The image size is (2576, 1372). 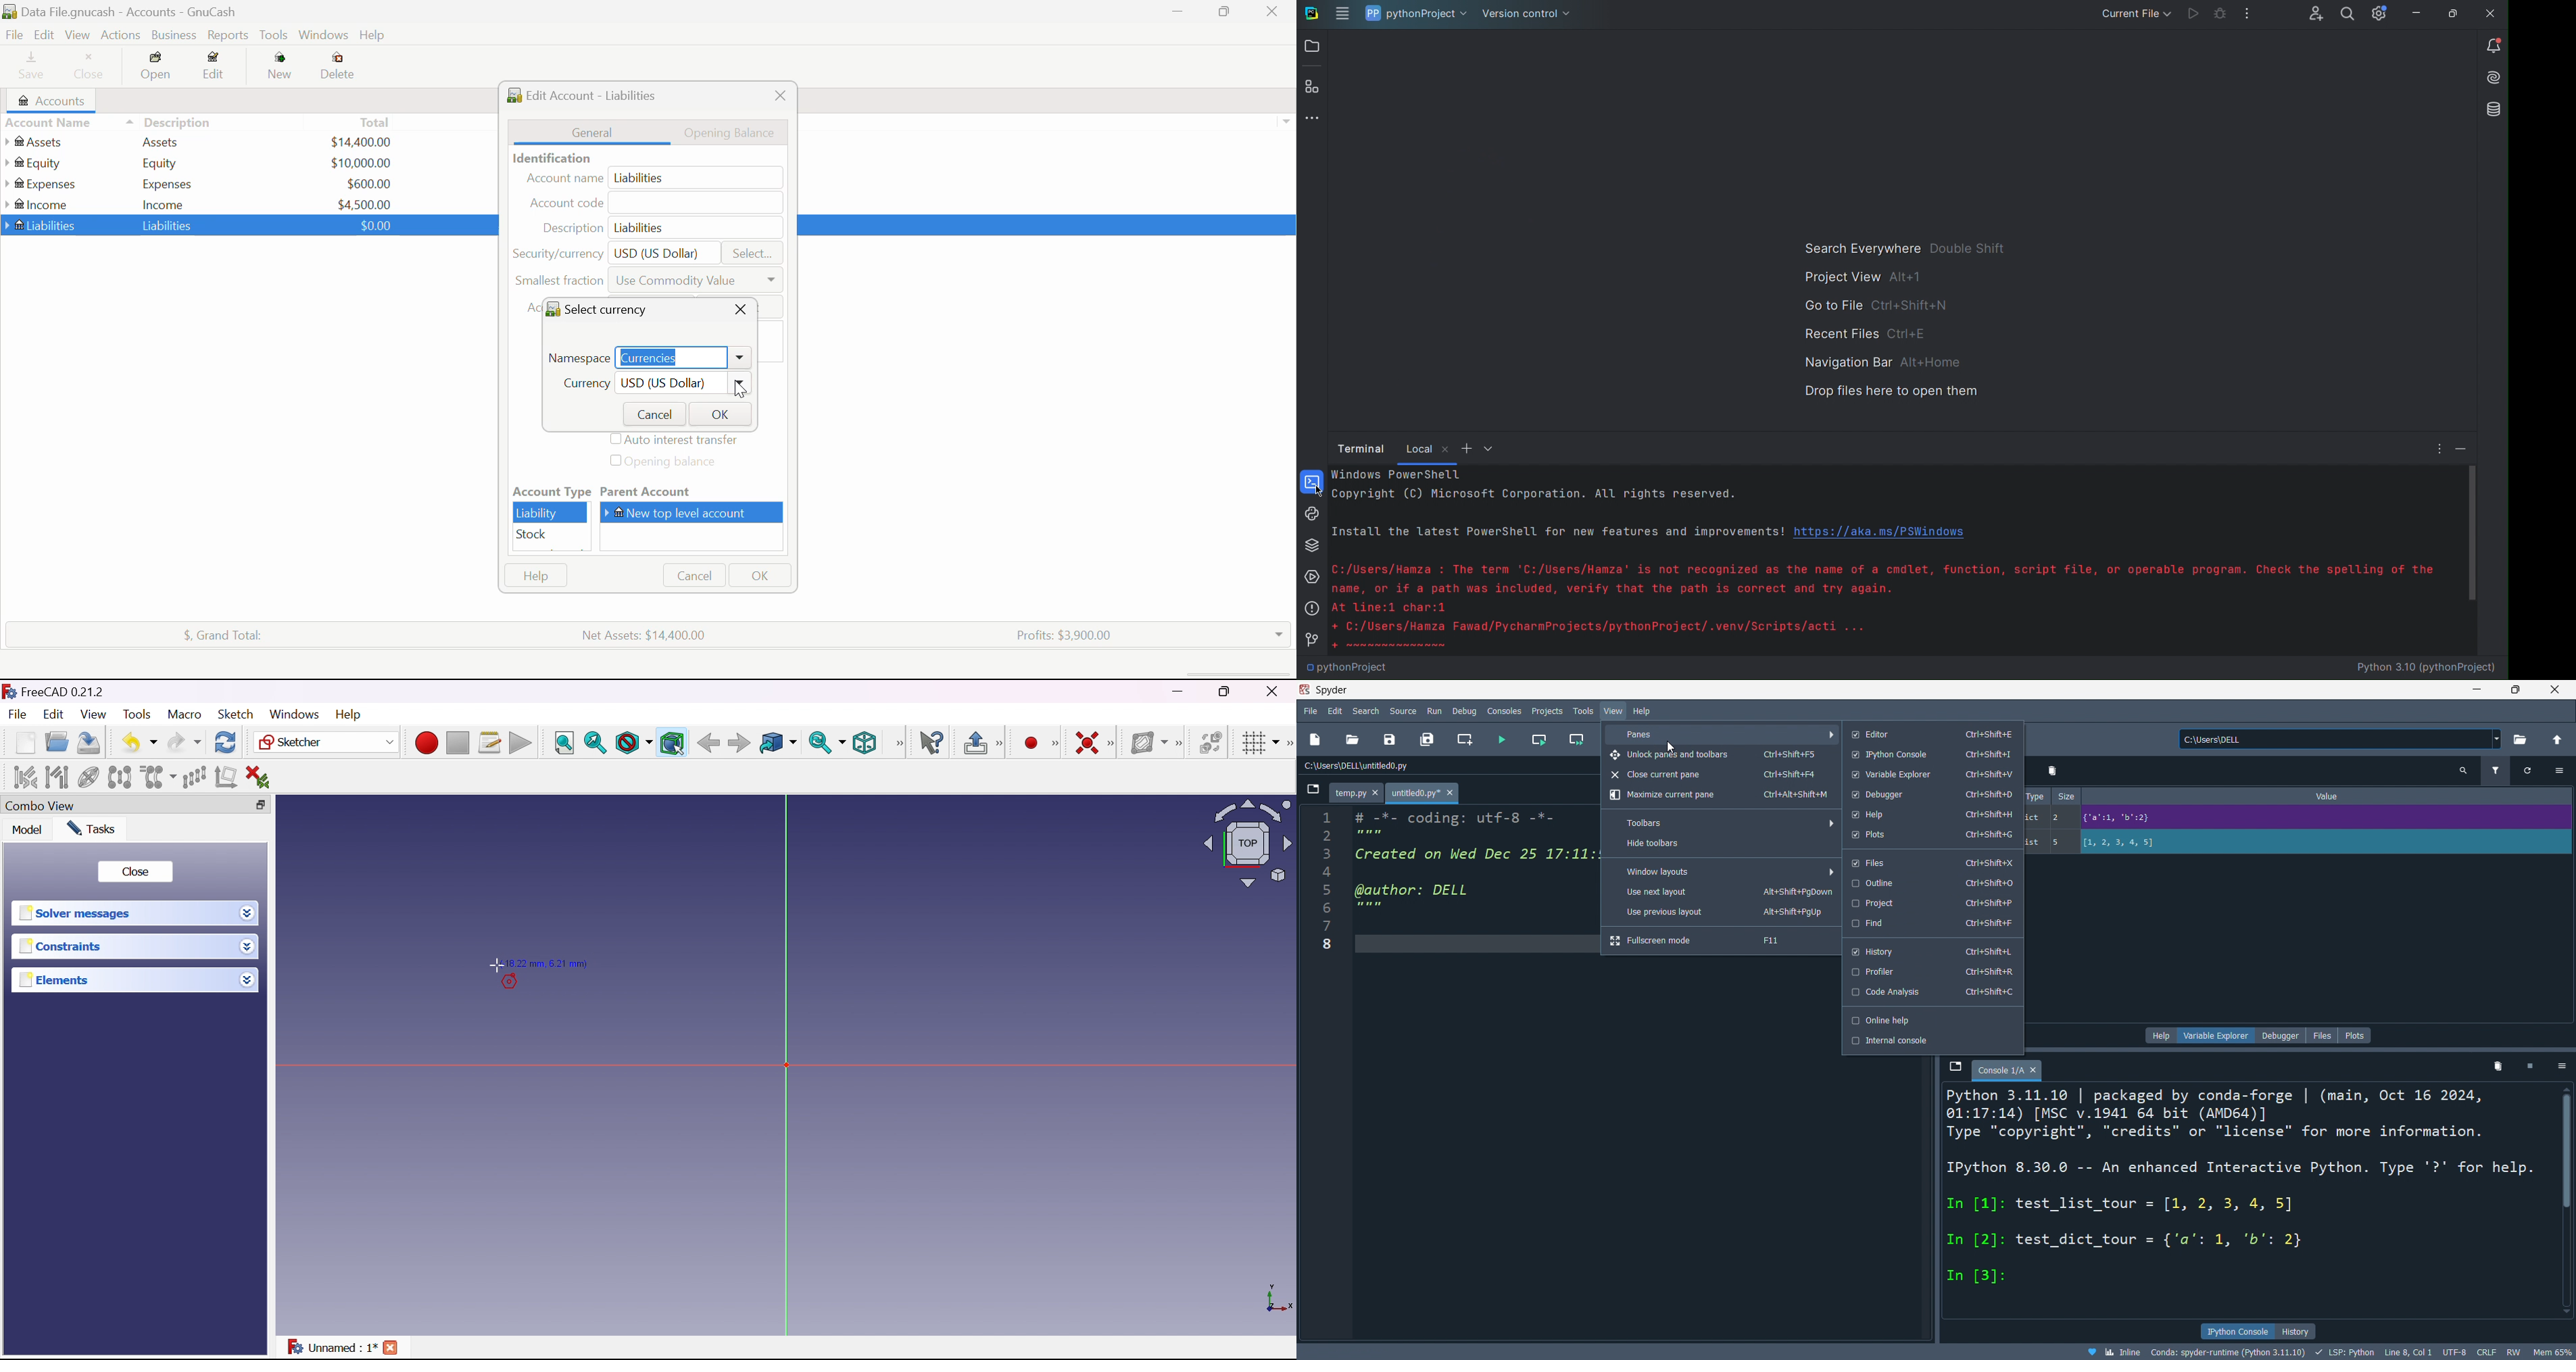 I want to click on delete variables, so click(x=2496, y=1069).